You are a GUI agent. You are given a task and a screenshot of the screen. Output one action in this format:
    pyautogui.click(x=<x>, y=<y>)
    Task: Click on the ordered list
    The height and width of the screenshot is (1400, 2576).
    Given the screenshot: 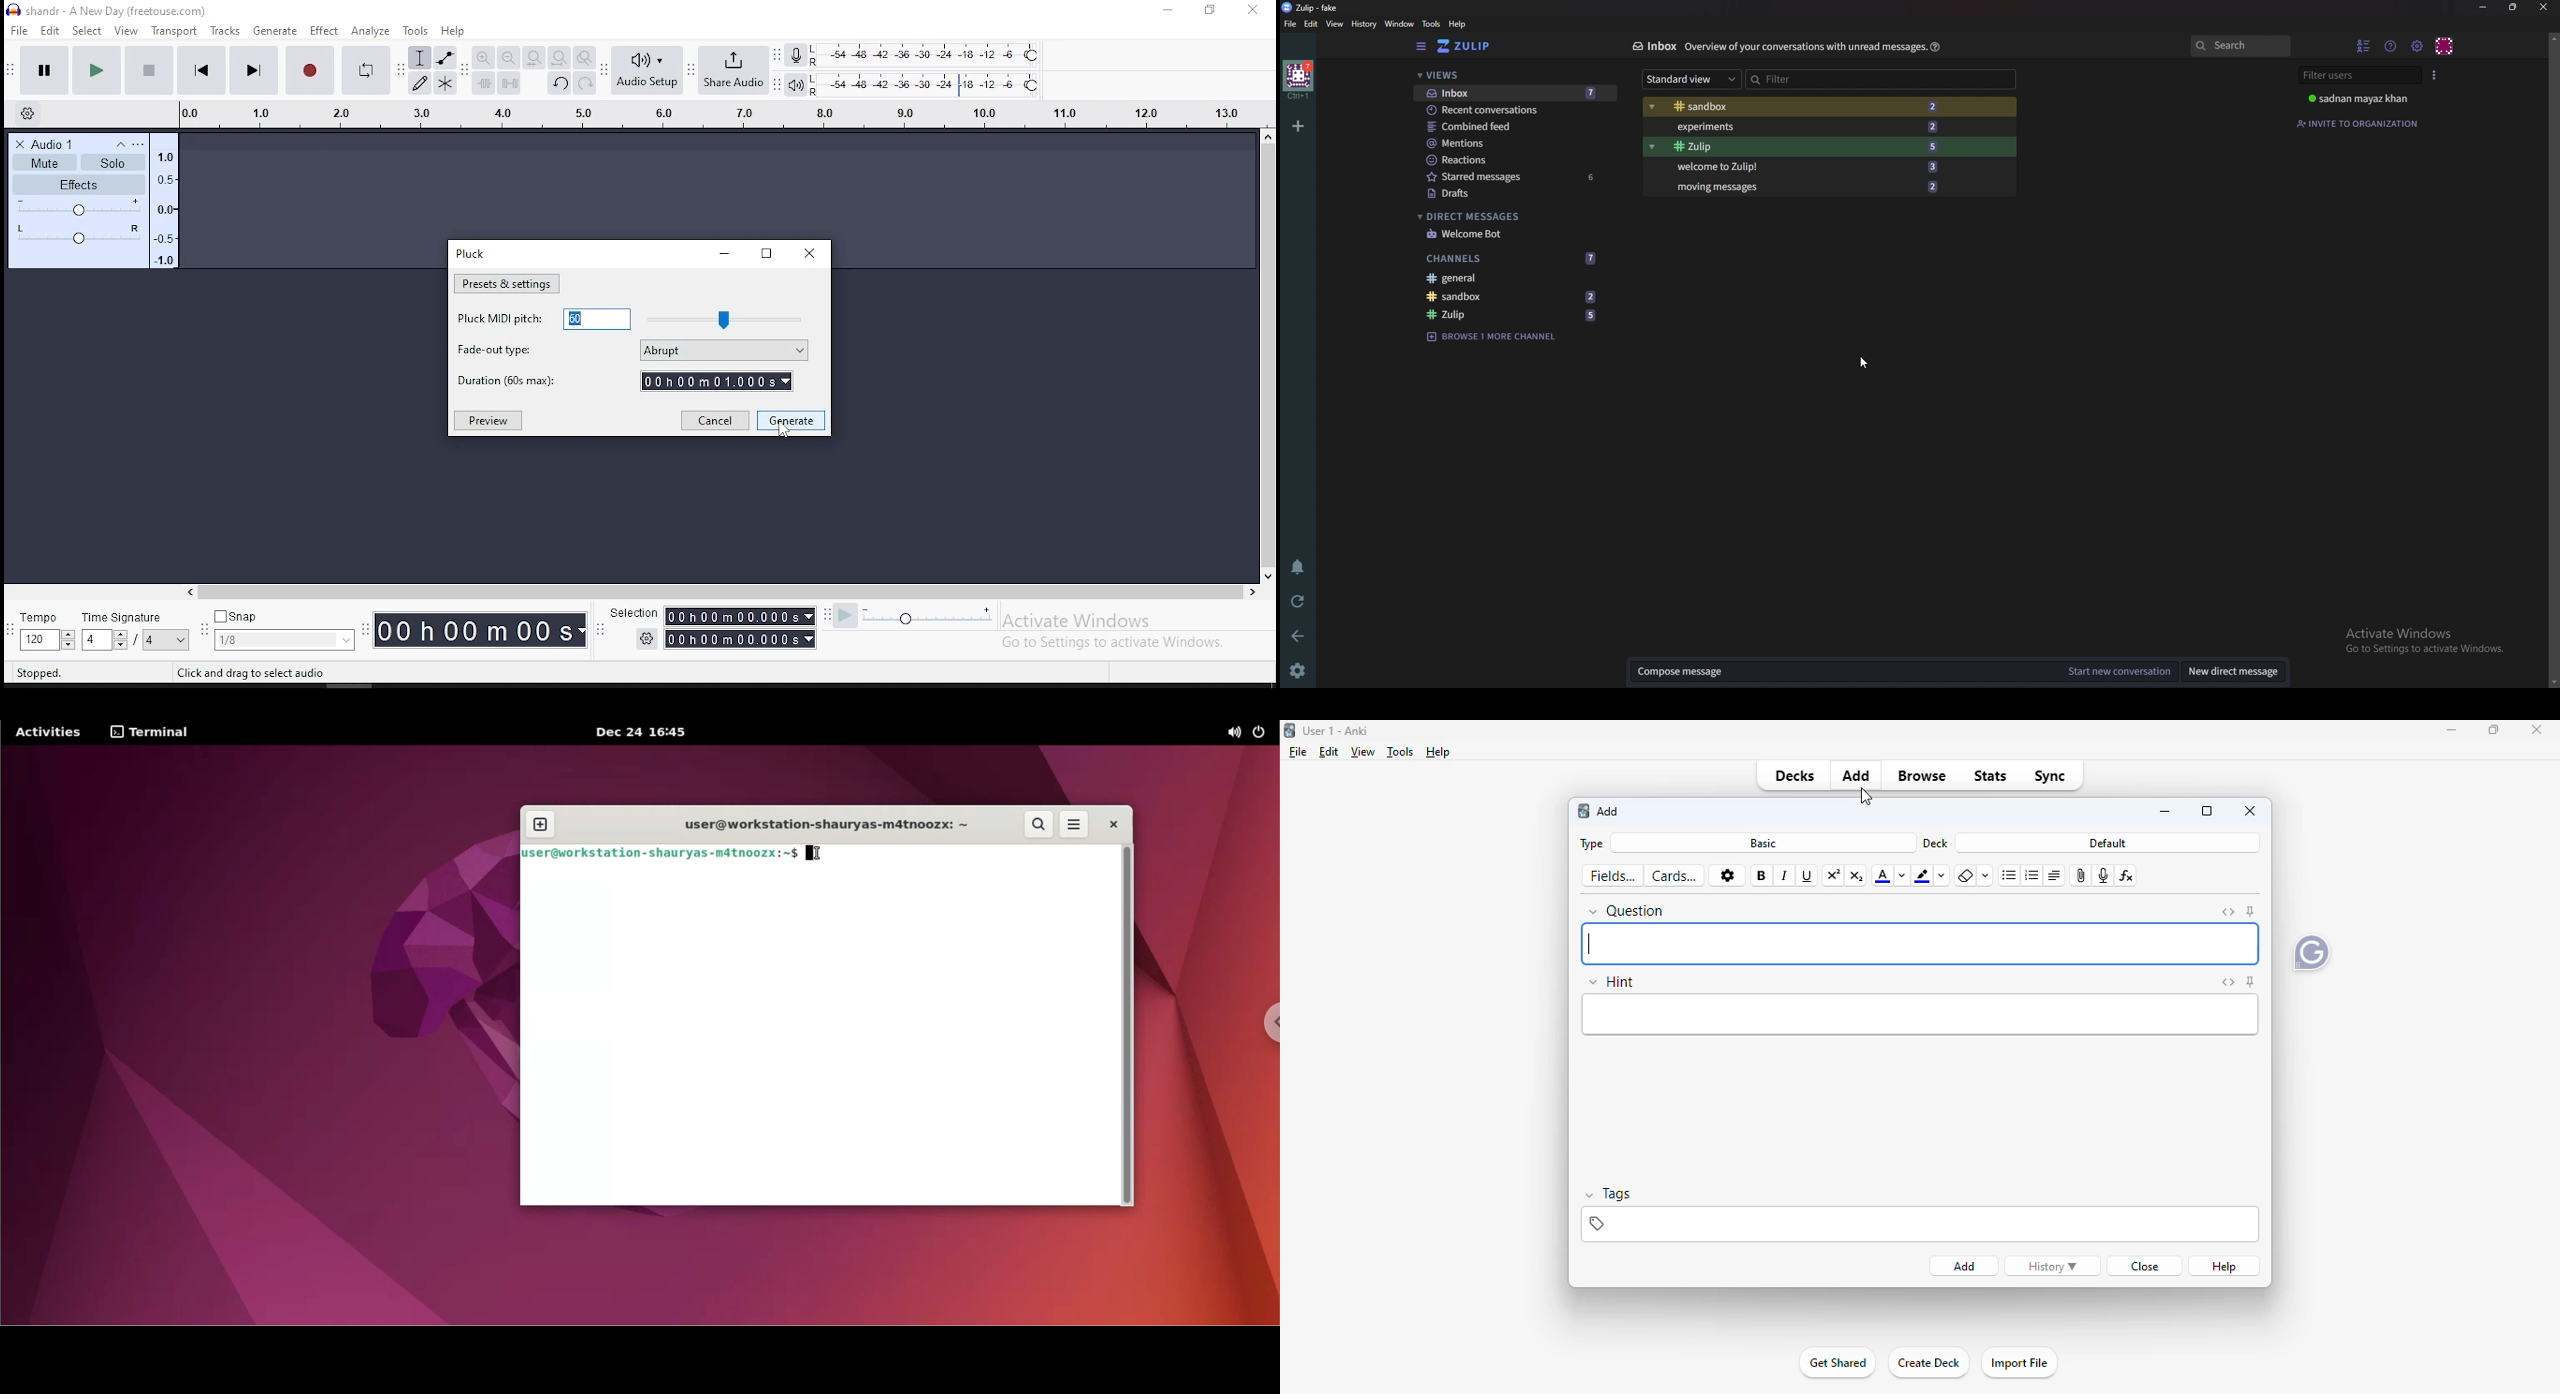 What is the action you would take?
    pyautogui.click(x=2032, y=876)
    